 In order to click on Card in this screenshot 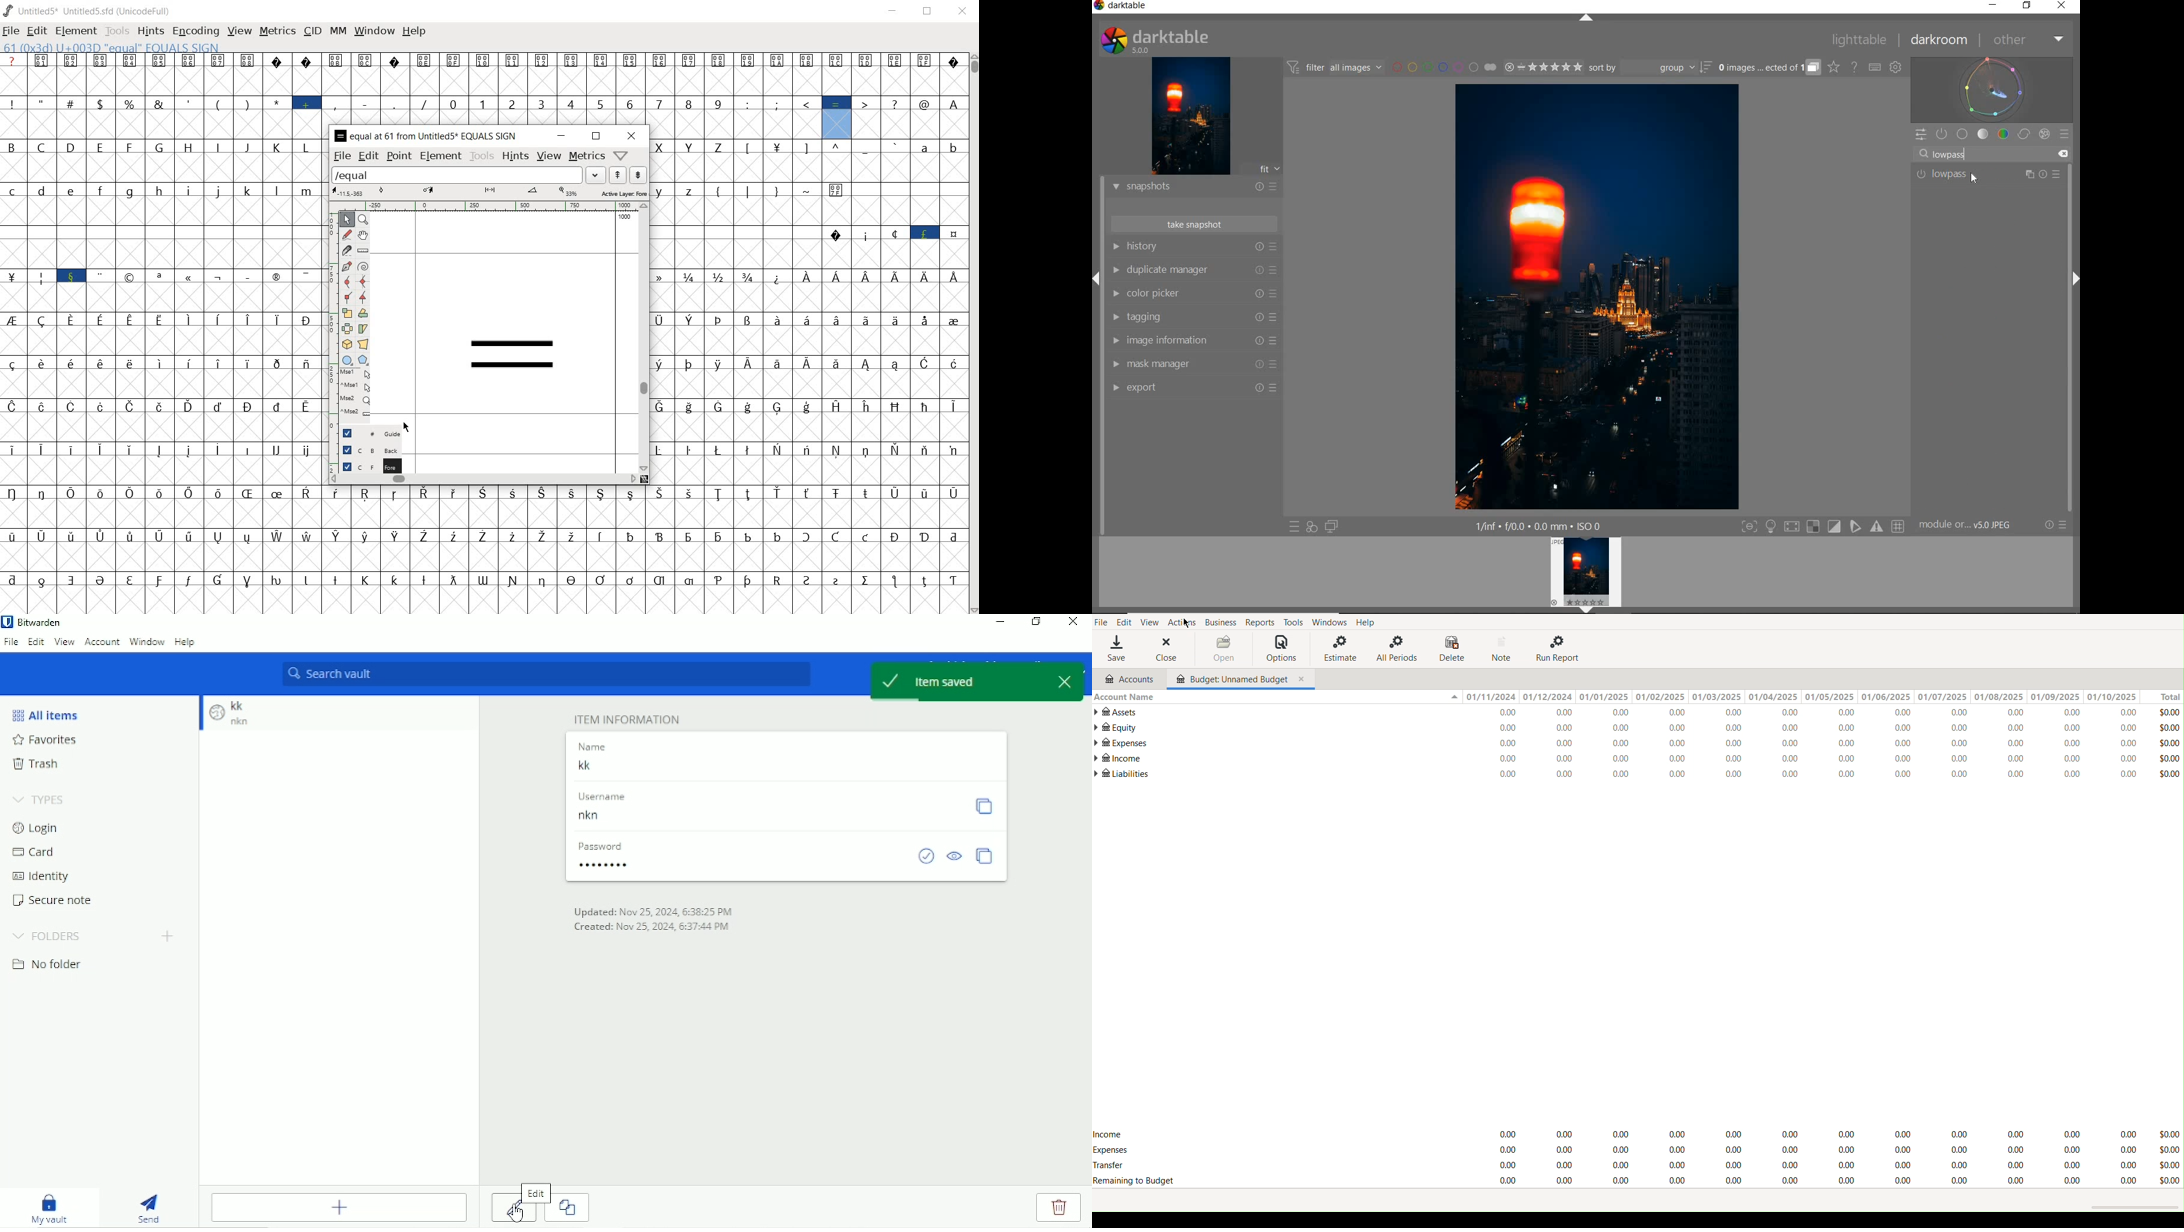, I will do `click(34, 853)`.